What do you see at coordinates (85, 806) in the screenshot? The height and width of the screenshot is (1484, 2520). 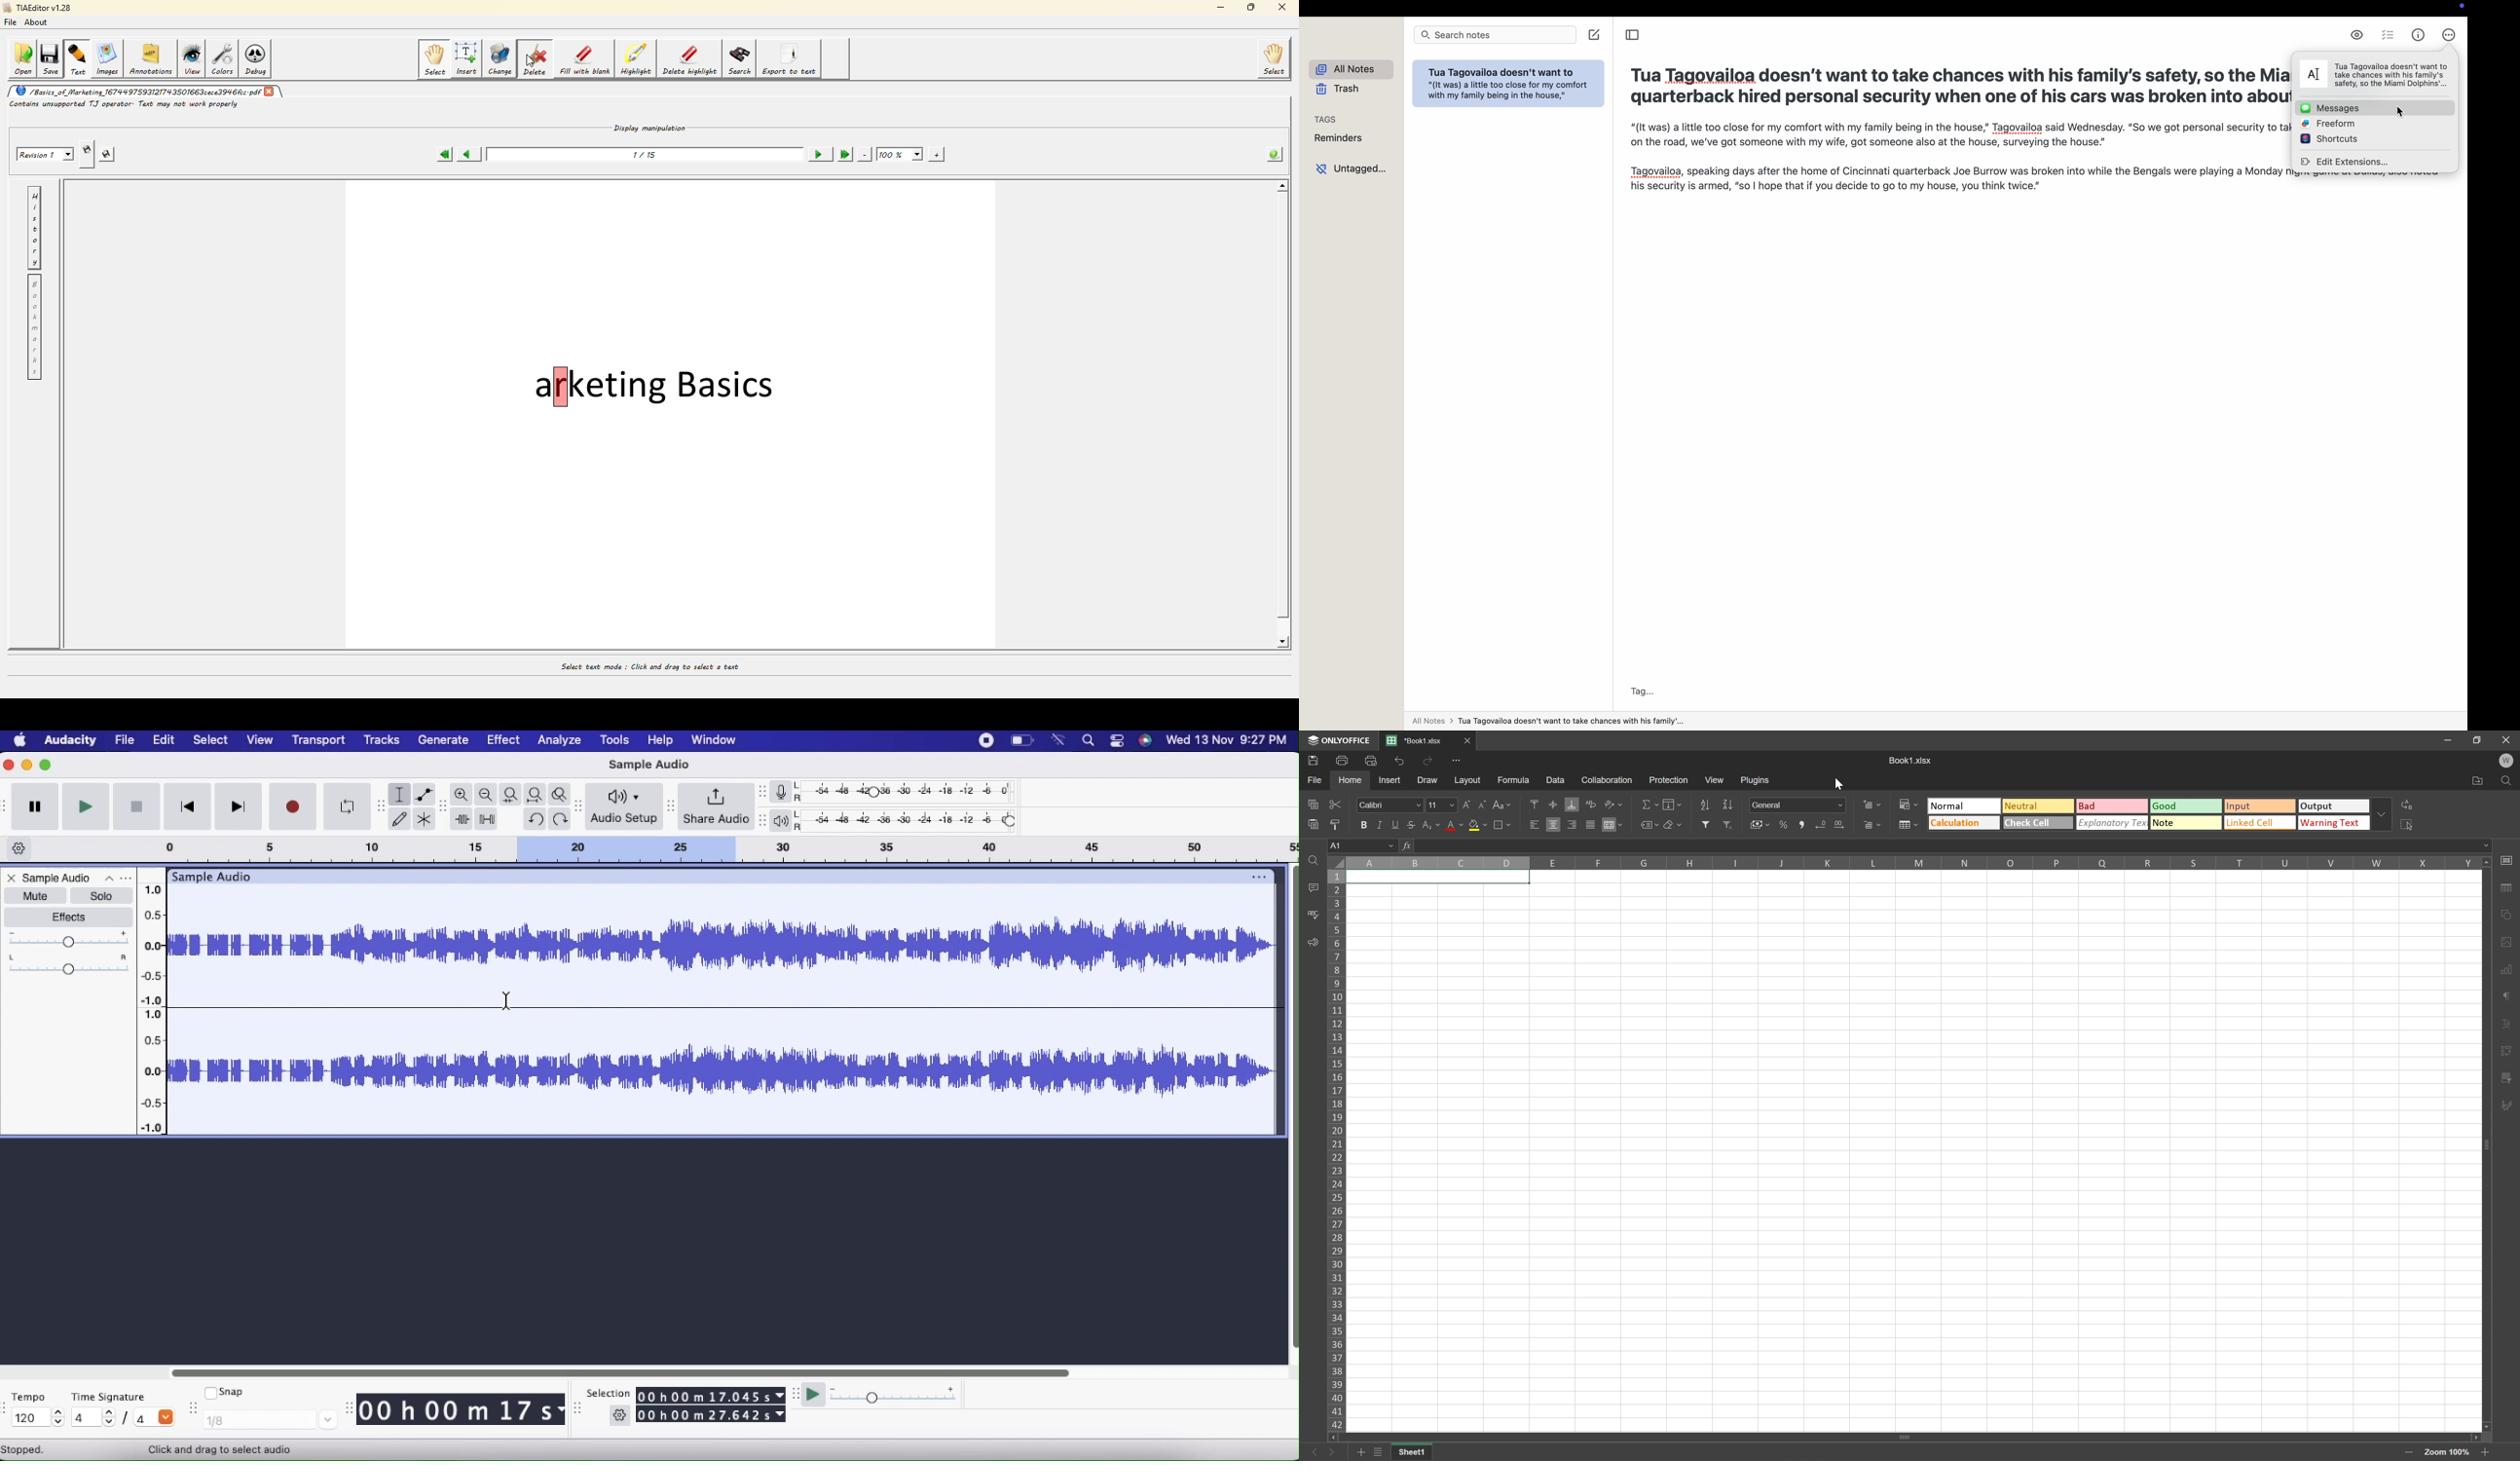 I see `Play` at bounding box center [85, 806].